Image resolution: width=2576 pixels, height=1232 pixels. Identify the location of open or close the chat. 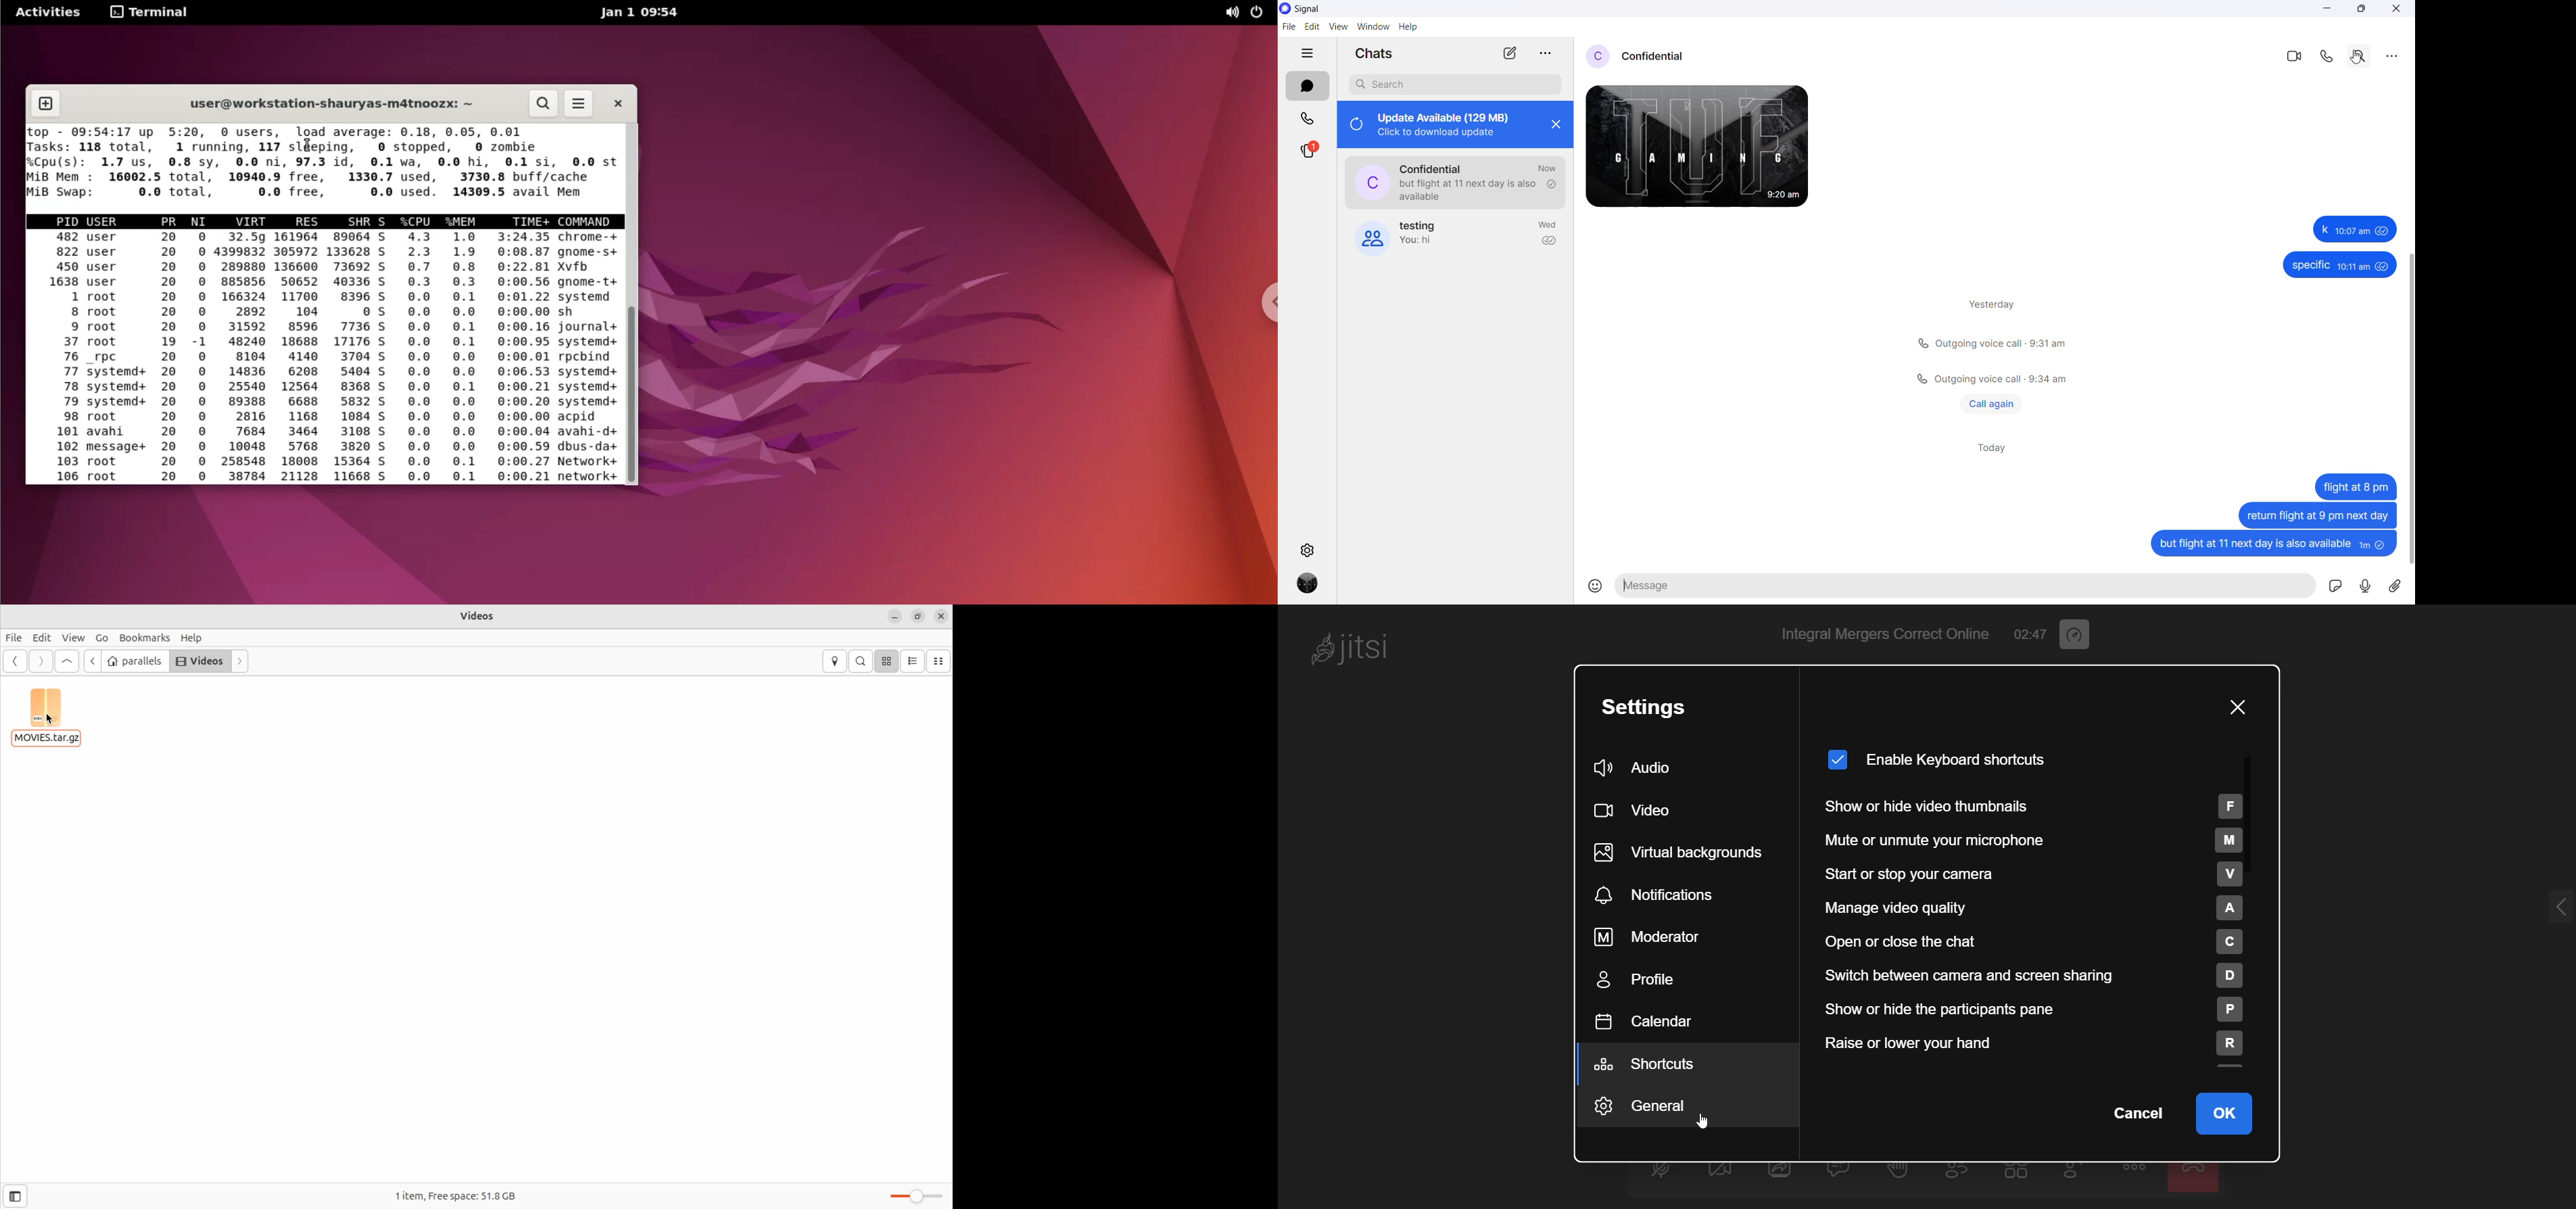
(2018, 942).